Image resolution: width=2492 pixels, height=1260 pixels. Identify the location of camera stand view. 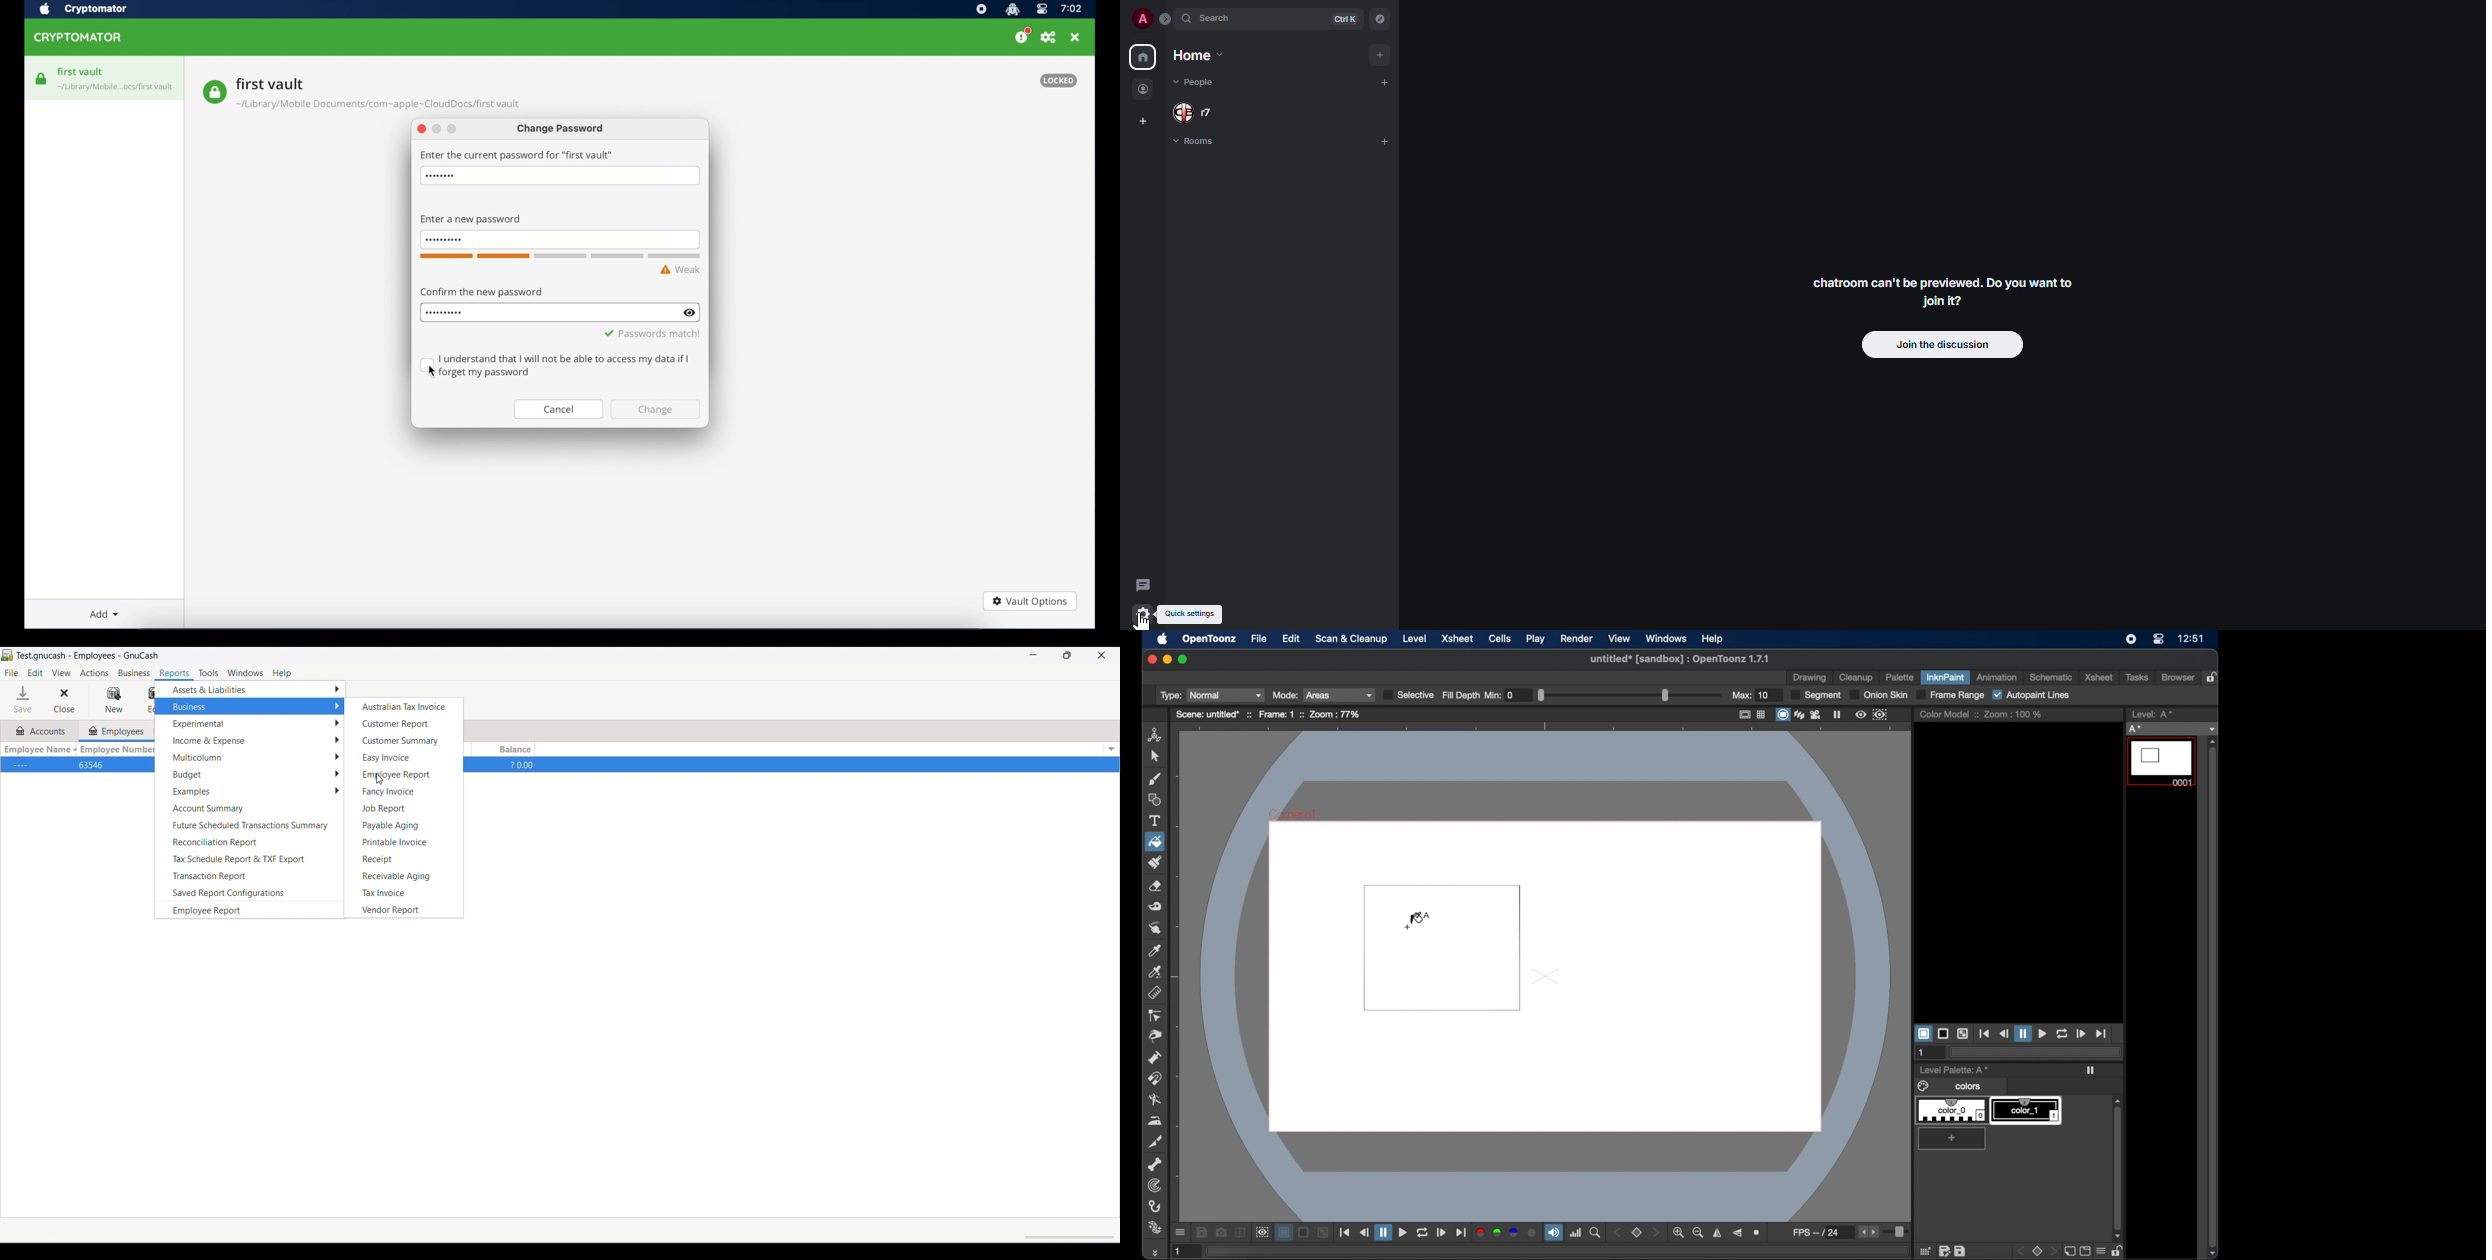
(1782, 714).